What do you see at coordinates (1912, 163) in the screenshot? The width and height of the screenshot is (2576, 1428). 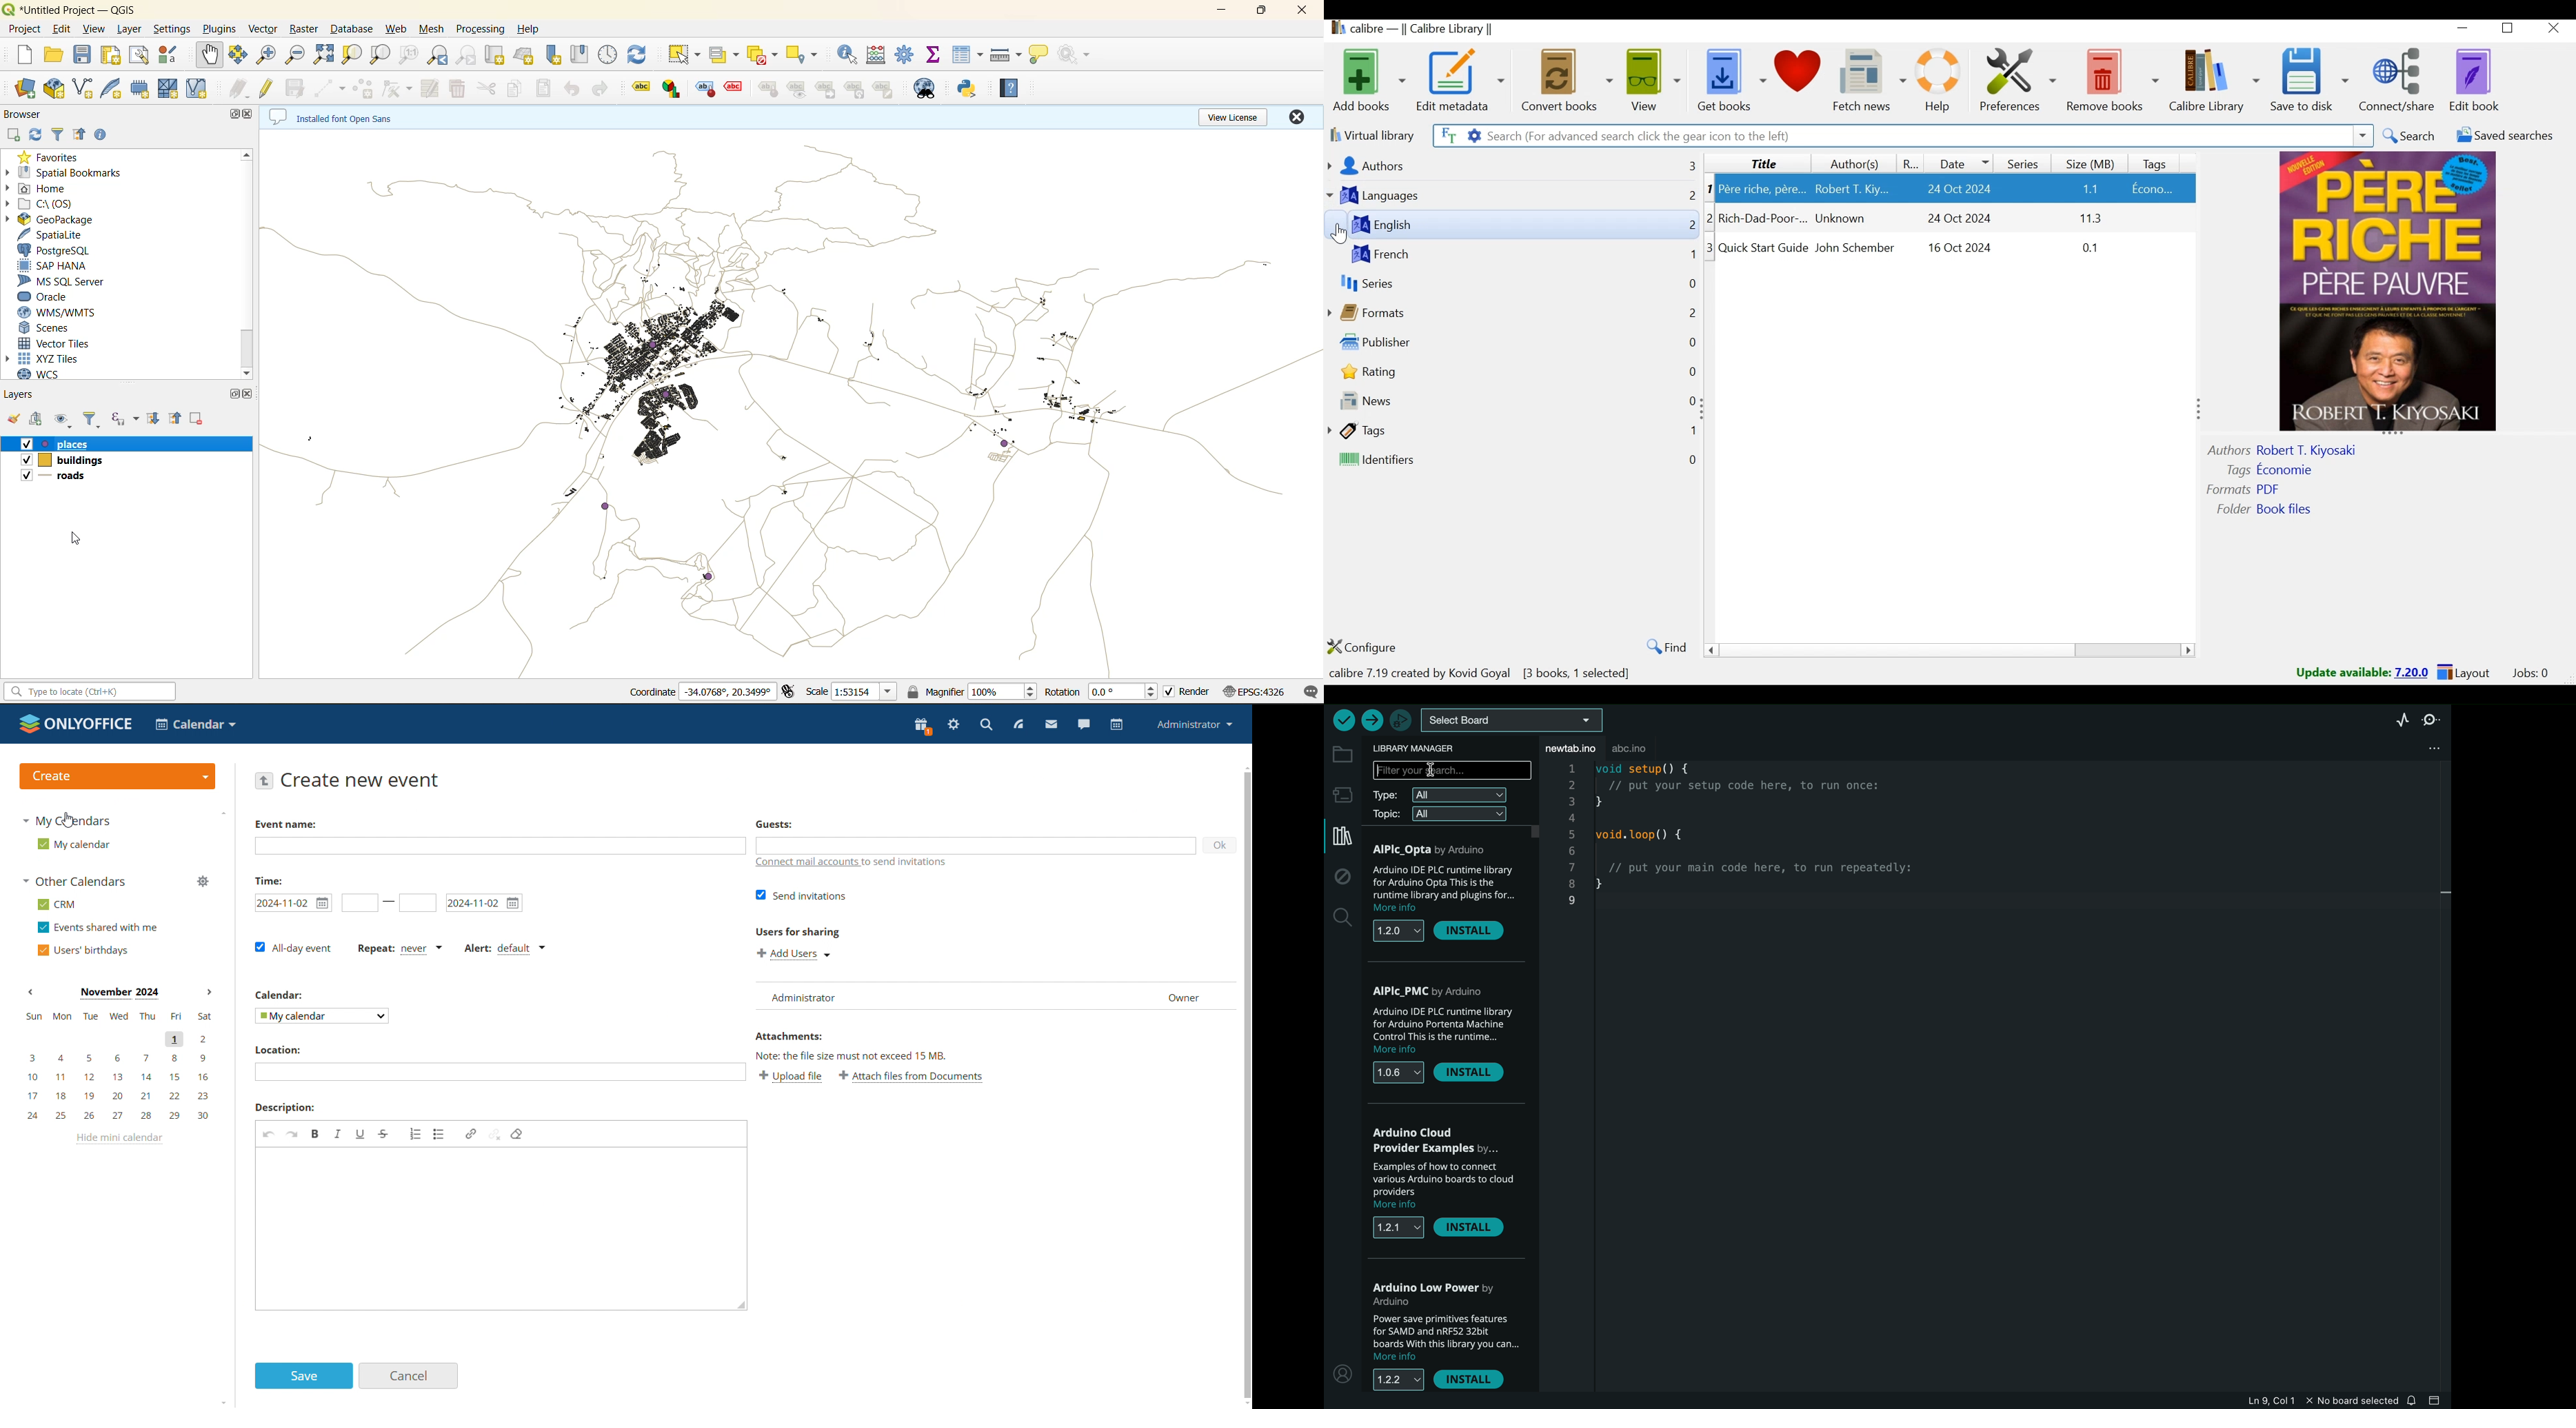 I see `Rating` at bounding box center [1912, 163].